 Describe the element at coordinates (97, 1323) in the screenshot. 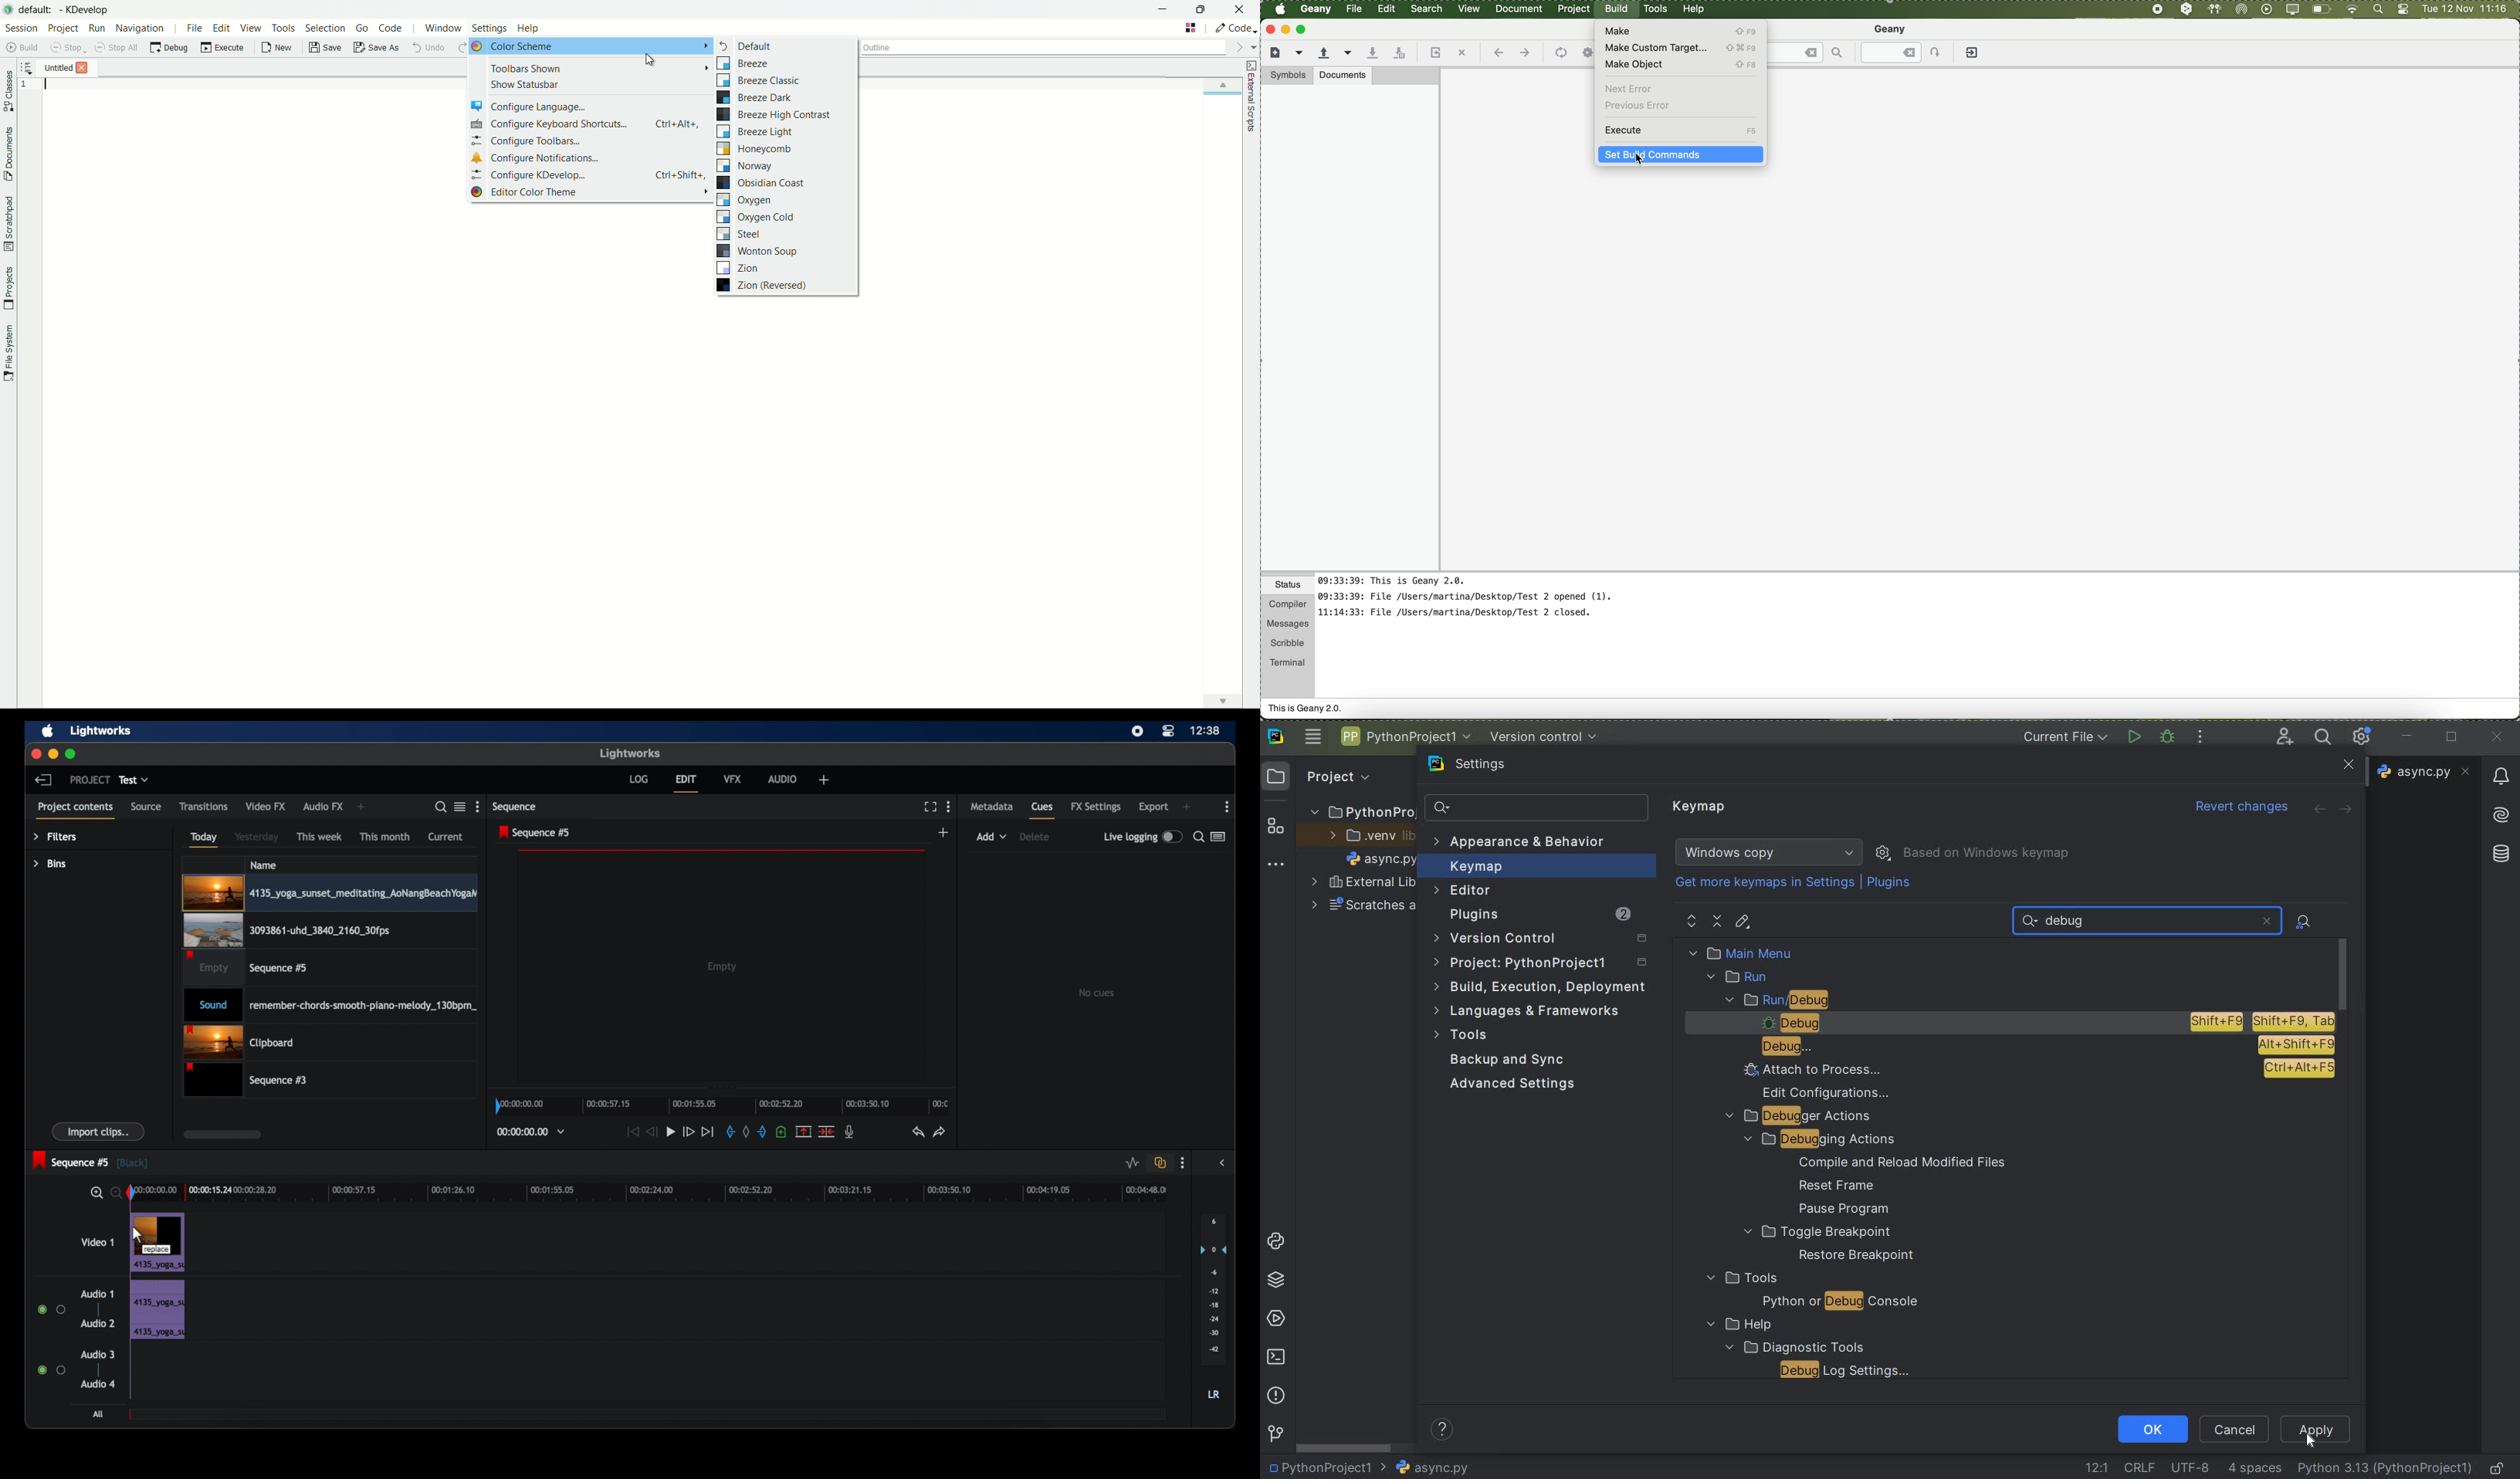

I see `audio 2` at that location.